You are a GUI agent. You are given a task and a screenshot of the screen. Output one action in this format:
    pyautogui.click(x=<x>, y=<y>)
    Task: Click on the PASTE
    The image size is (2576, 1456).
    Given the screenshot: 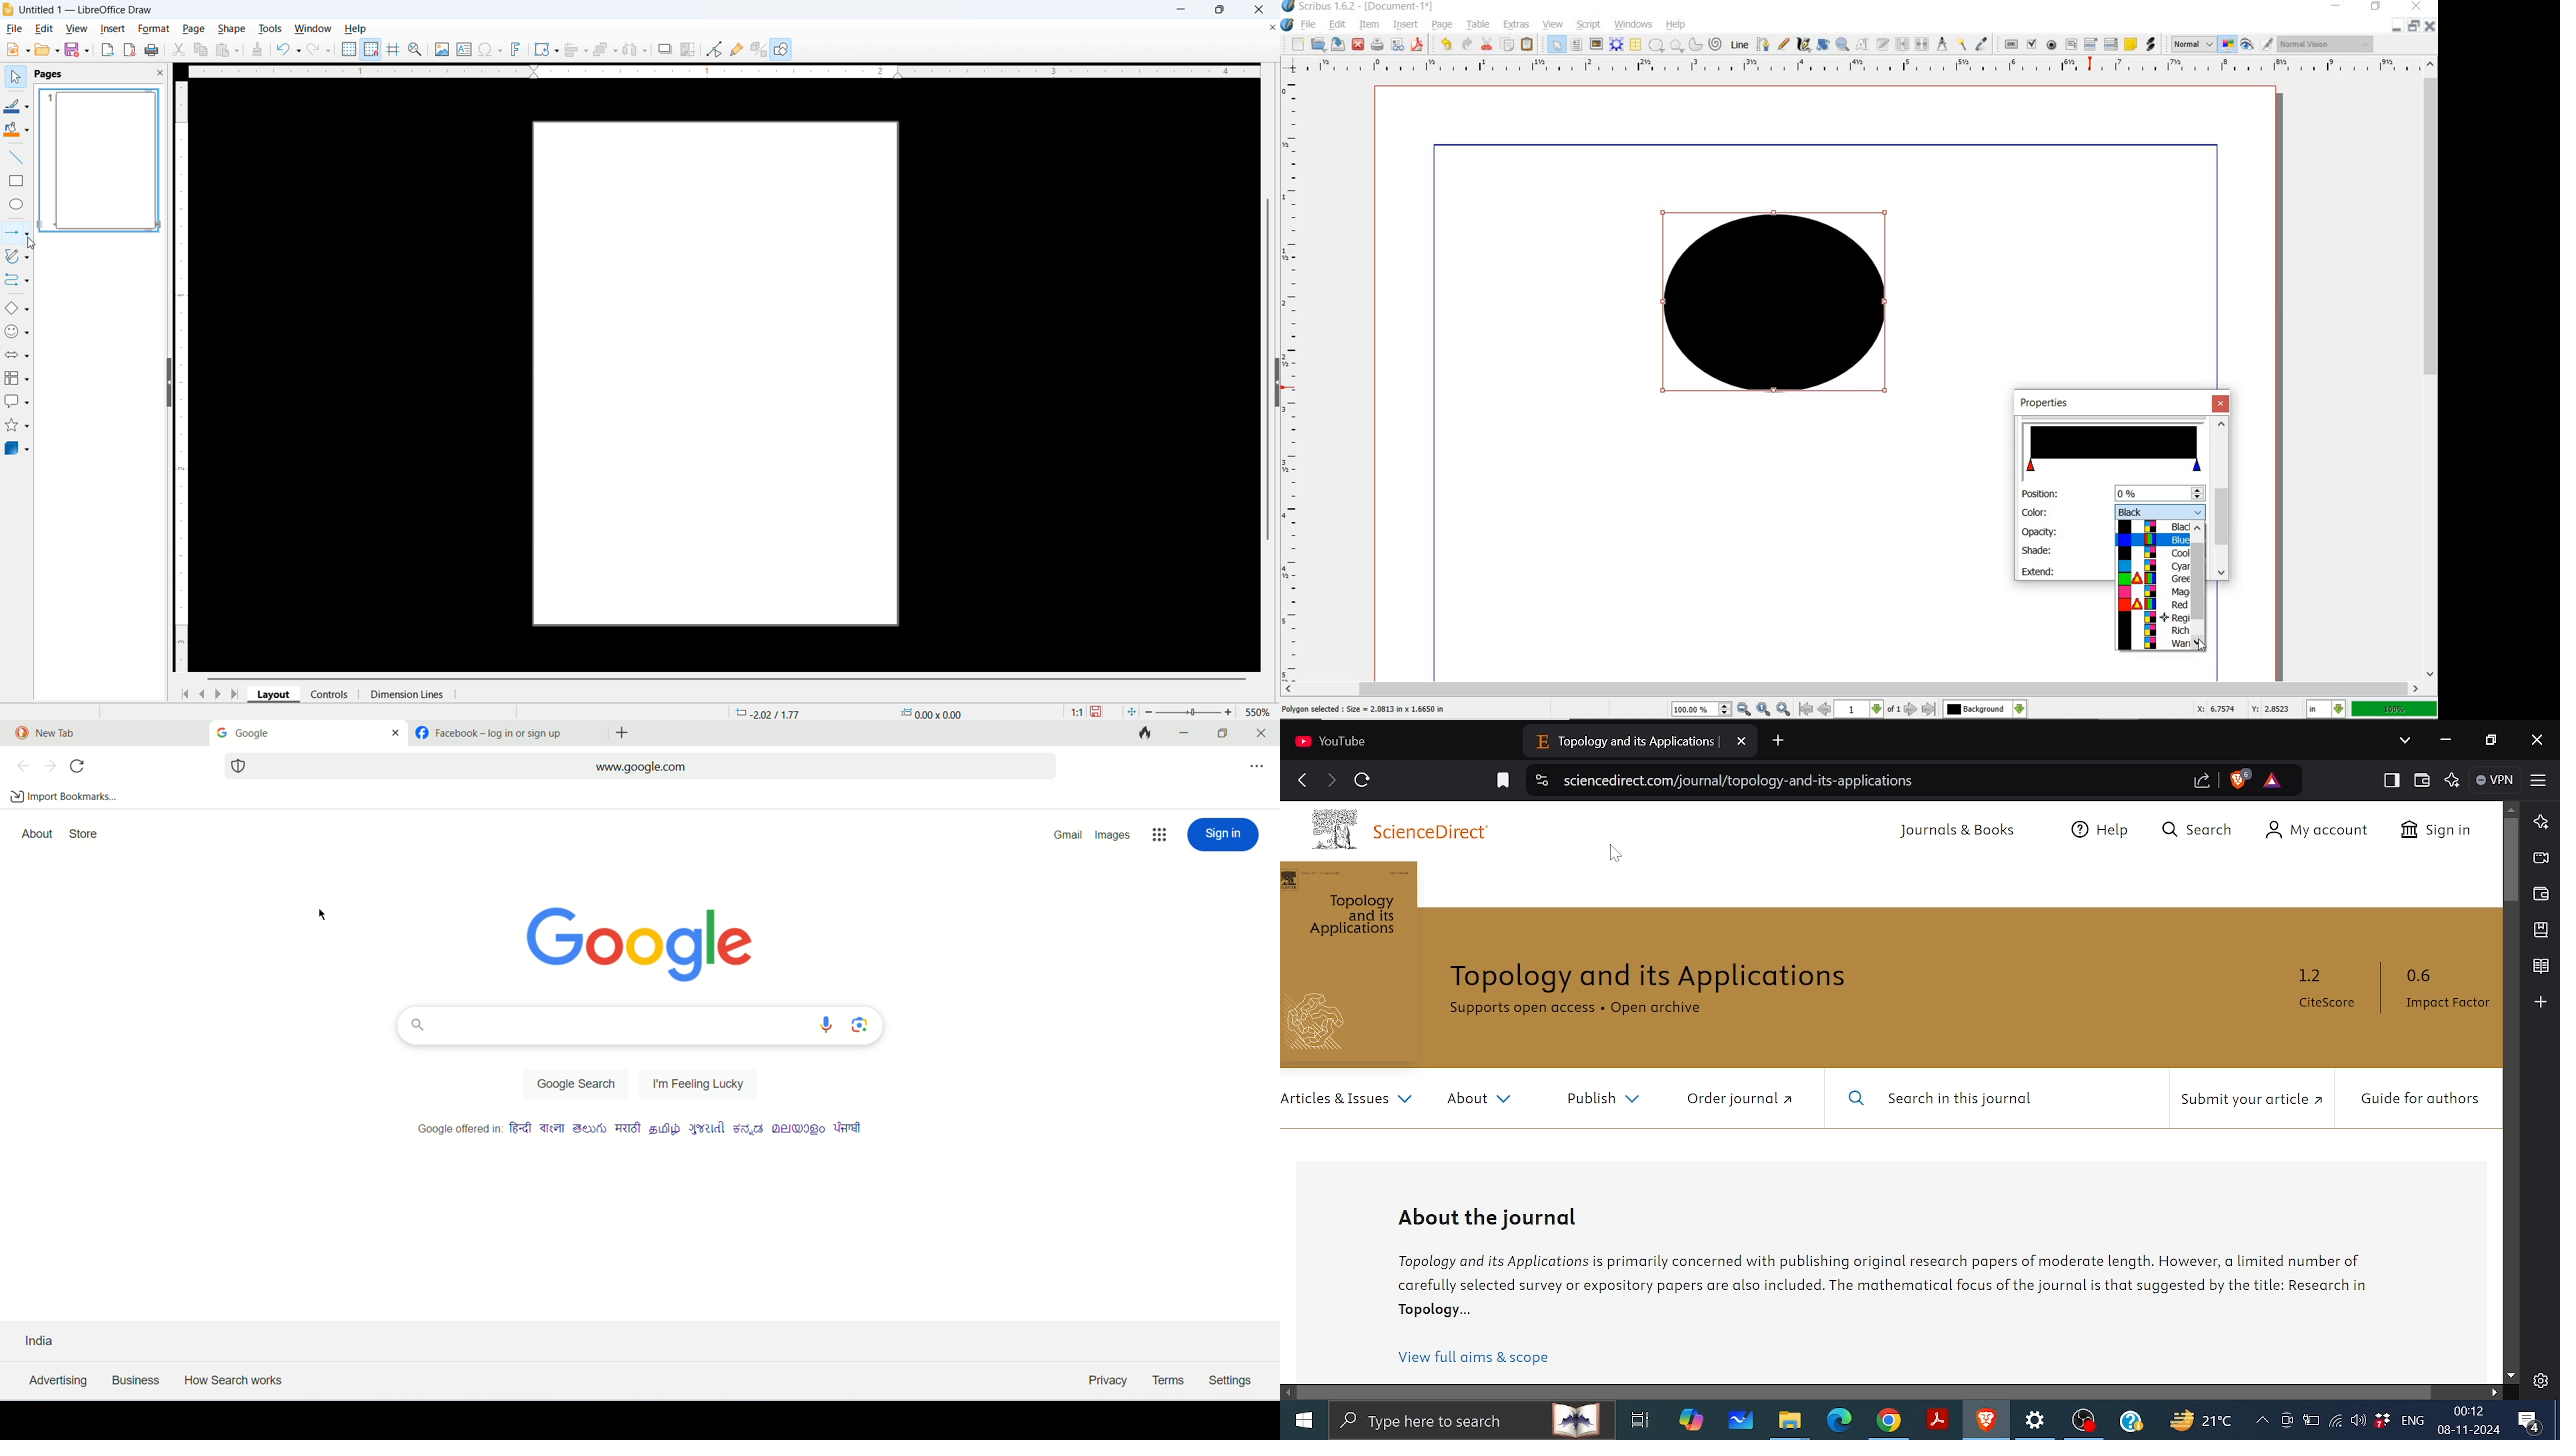 What is the action you would take?
    pyautogui.click(x=1527, y=46)
    